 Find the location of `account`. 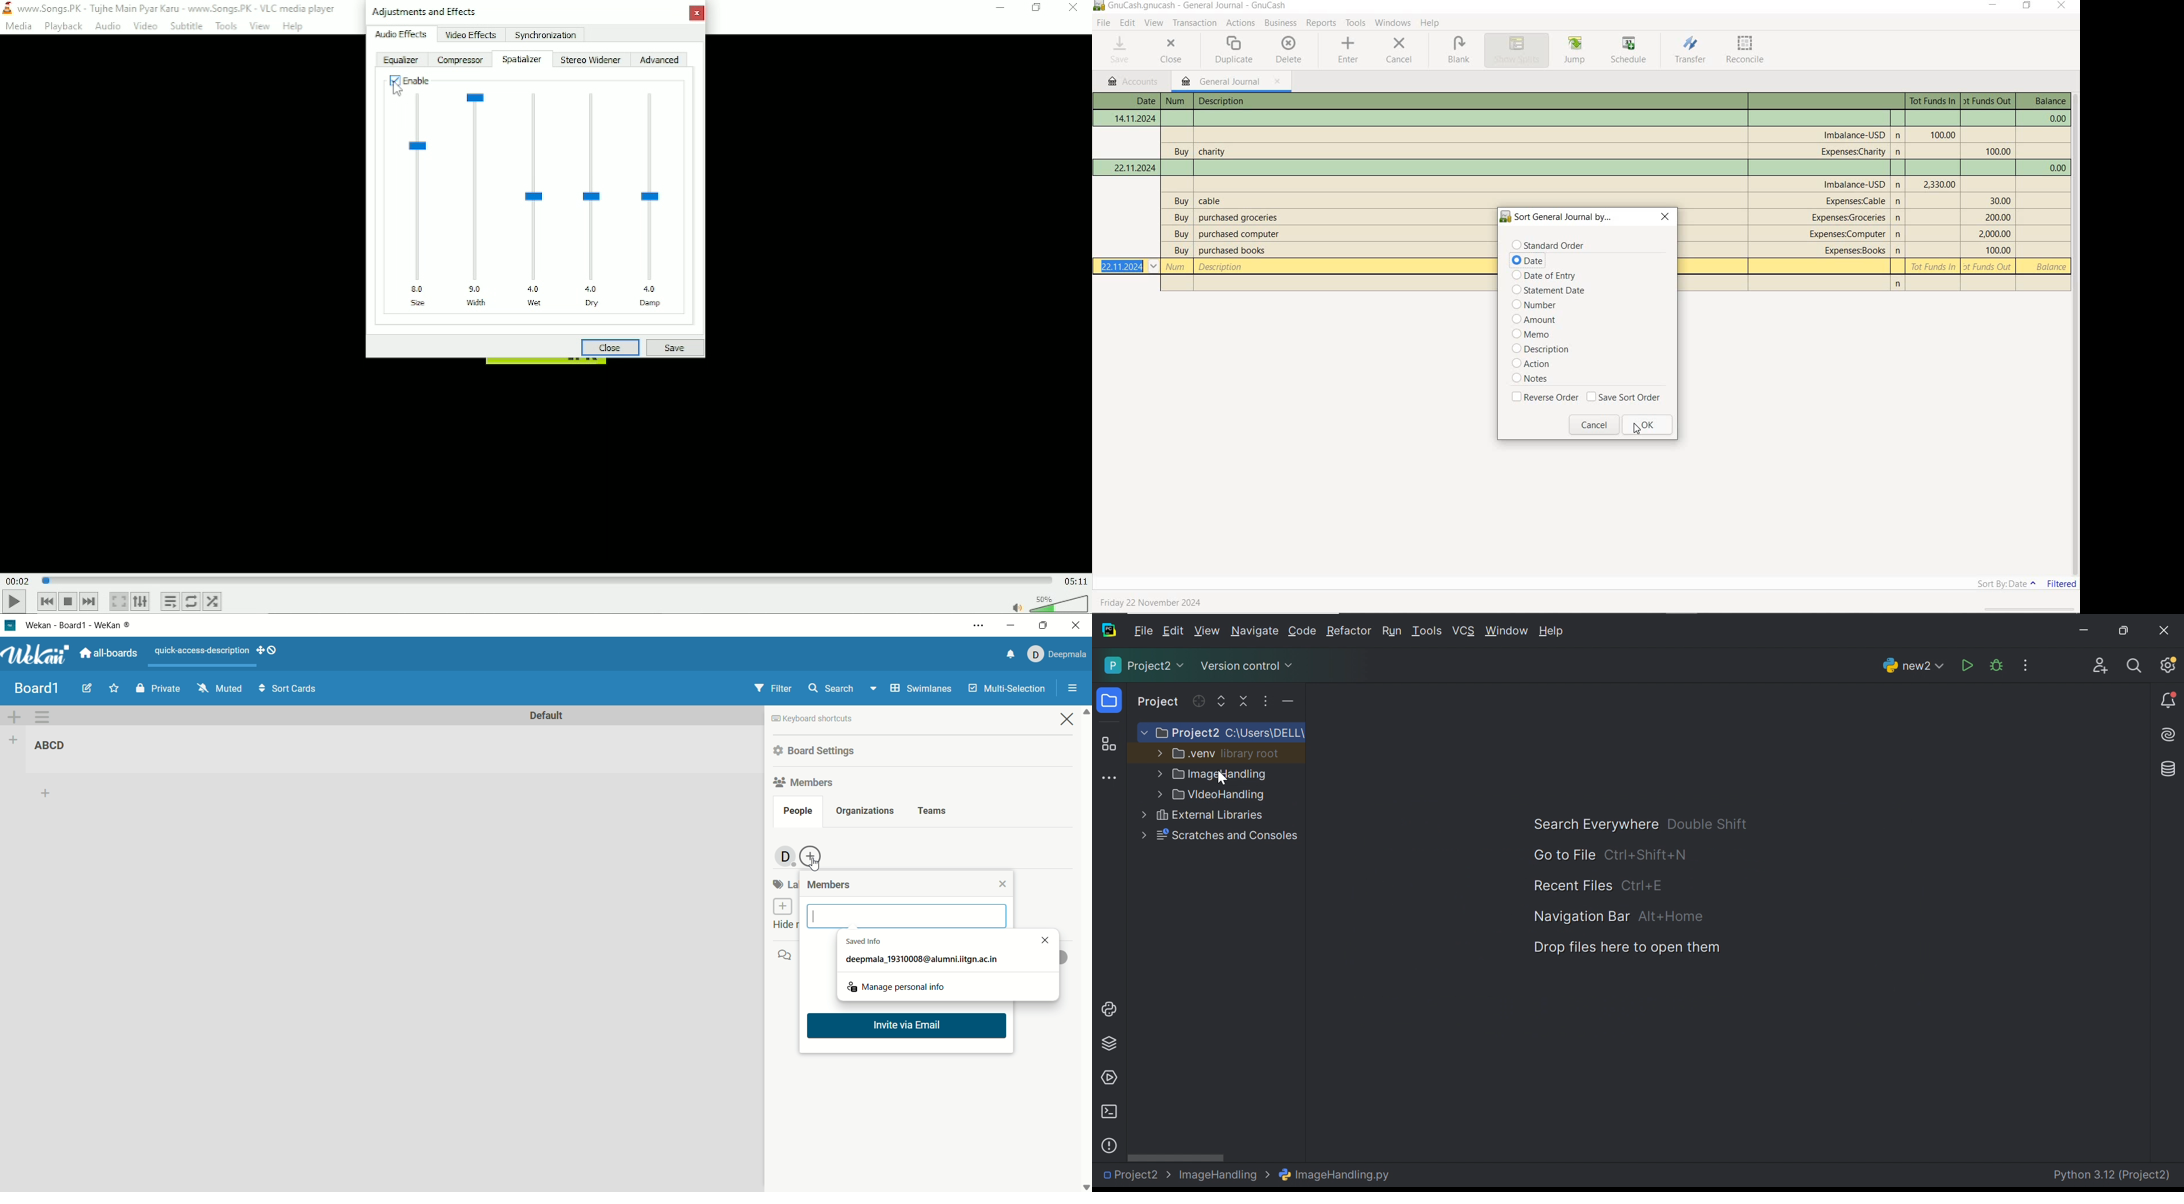

account is located at coordinates (1856, 201).